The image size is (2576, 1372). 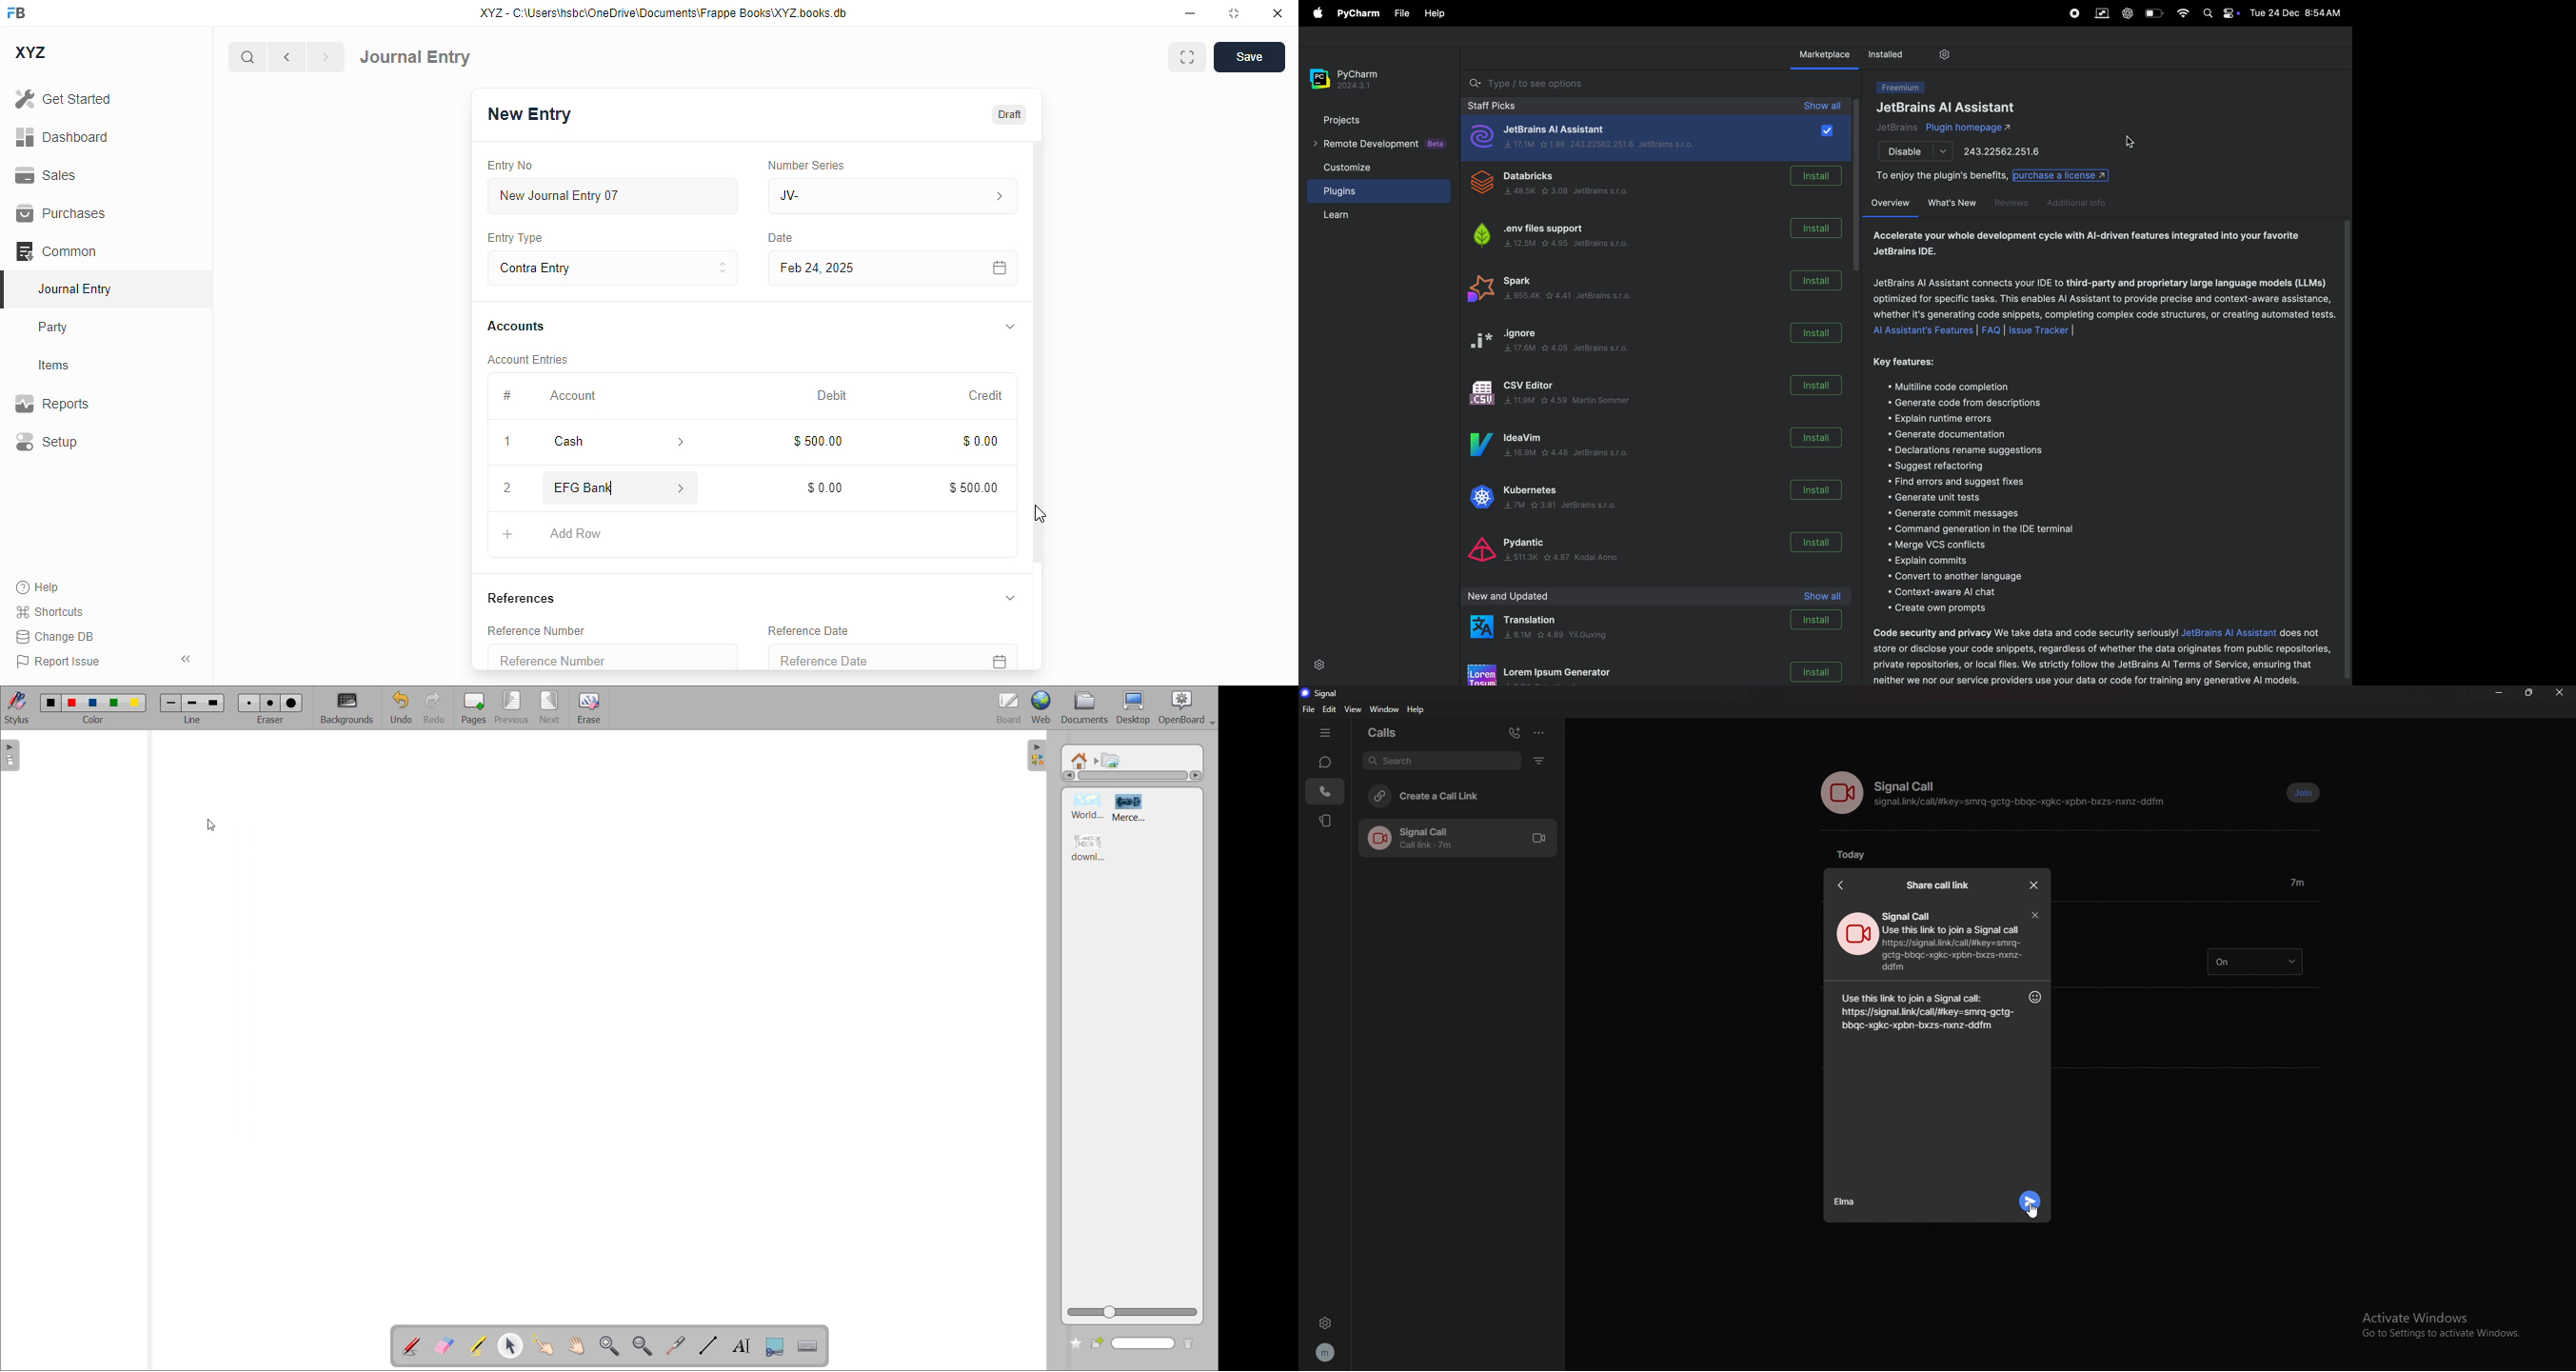 What do you see at coordinates (999, 658) in the screenshot?
I see `calendar icon` at bounding box center [999, 658].